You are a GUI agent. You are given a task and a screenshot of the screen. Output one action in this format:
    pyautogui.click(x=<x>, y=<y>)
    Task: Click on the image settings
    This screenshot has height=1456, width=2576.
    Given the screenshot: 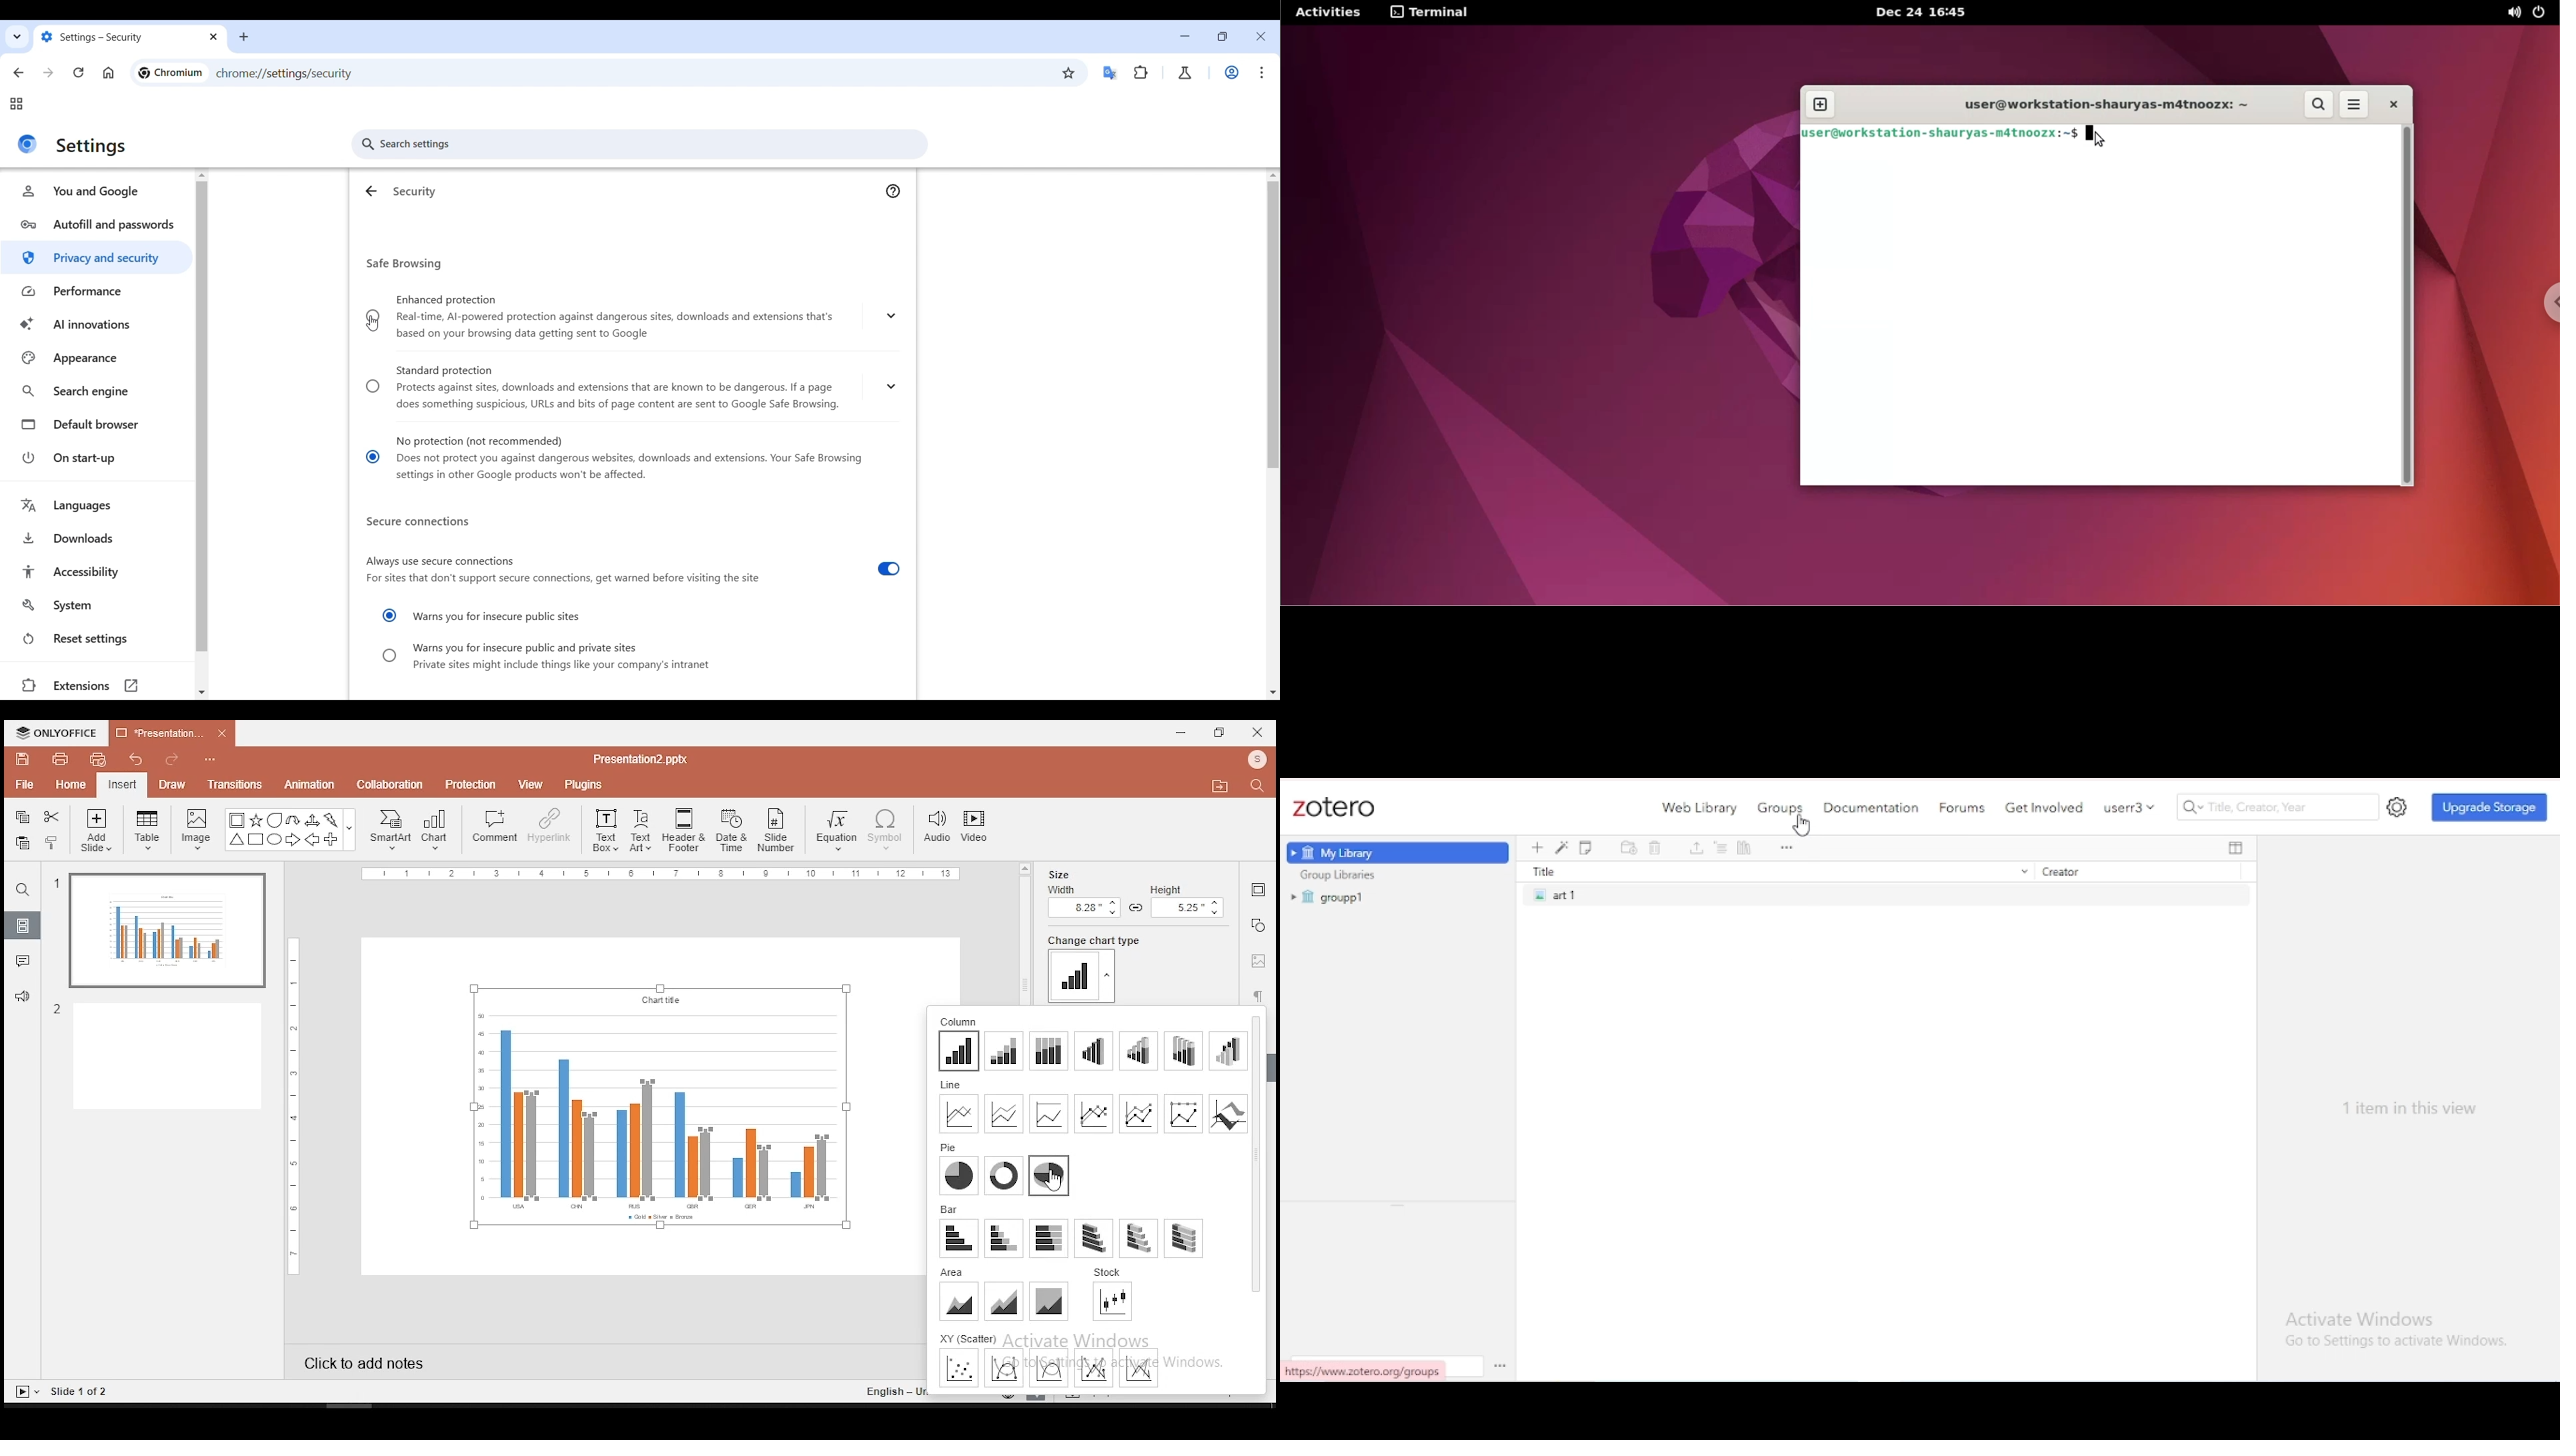 What is the action you would take?
    pyautogui.click(x=1258, y=962)
    